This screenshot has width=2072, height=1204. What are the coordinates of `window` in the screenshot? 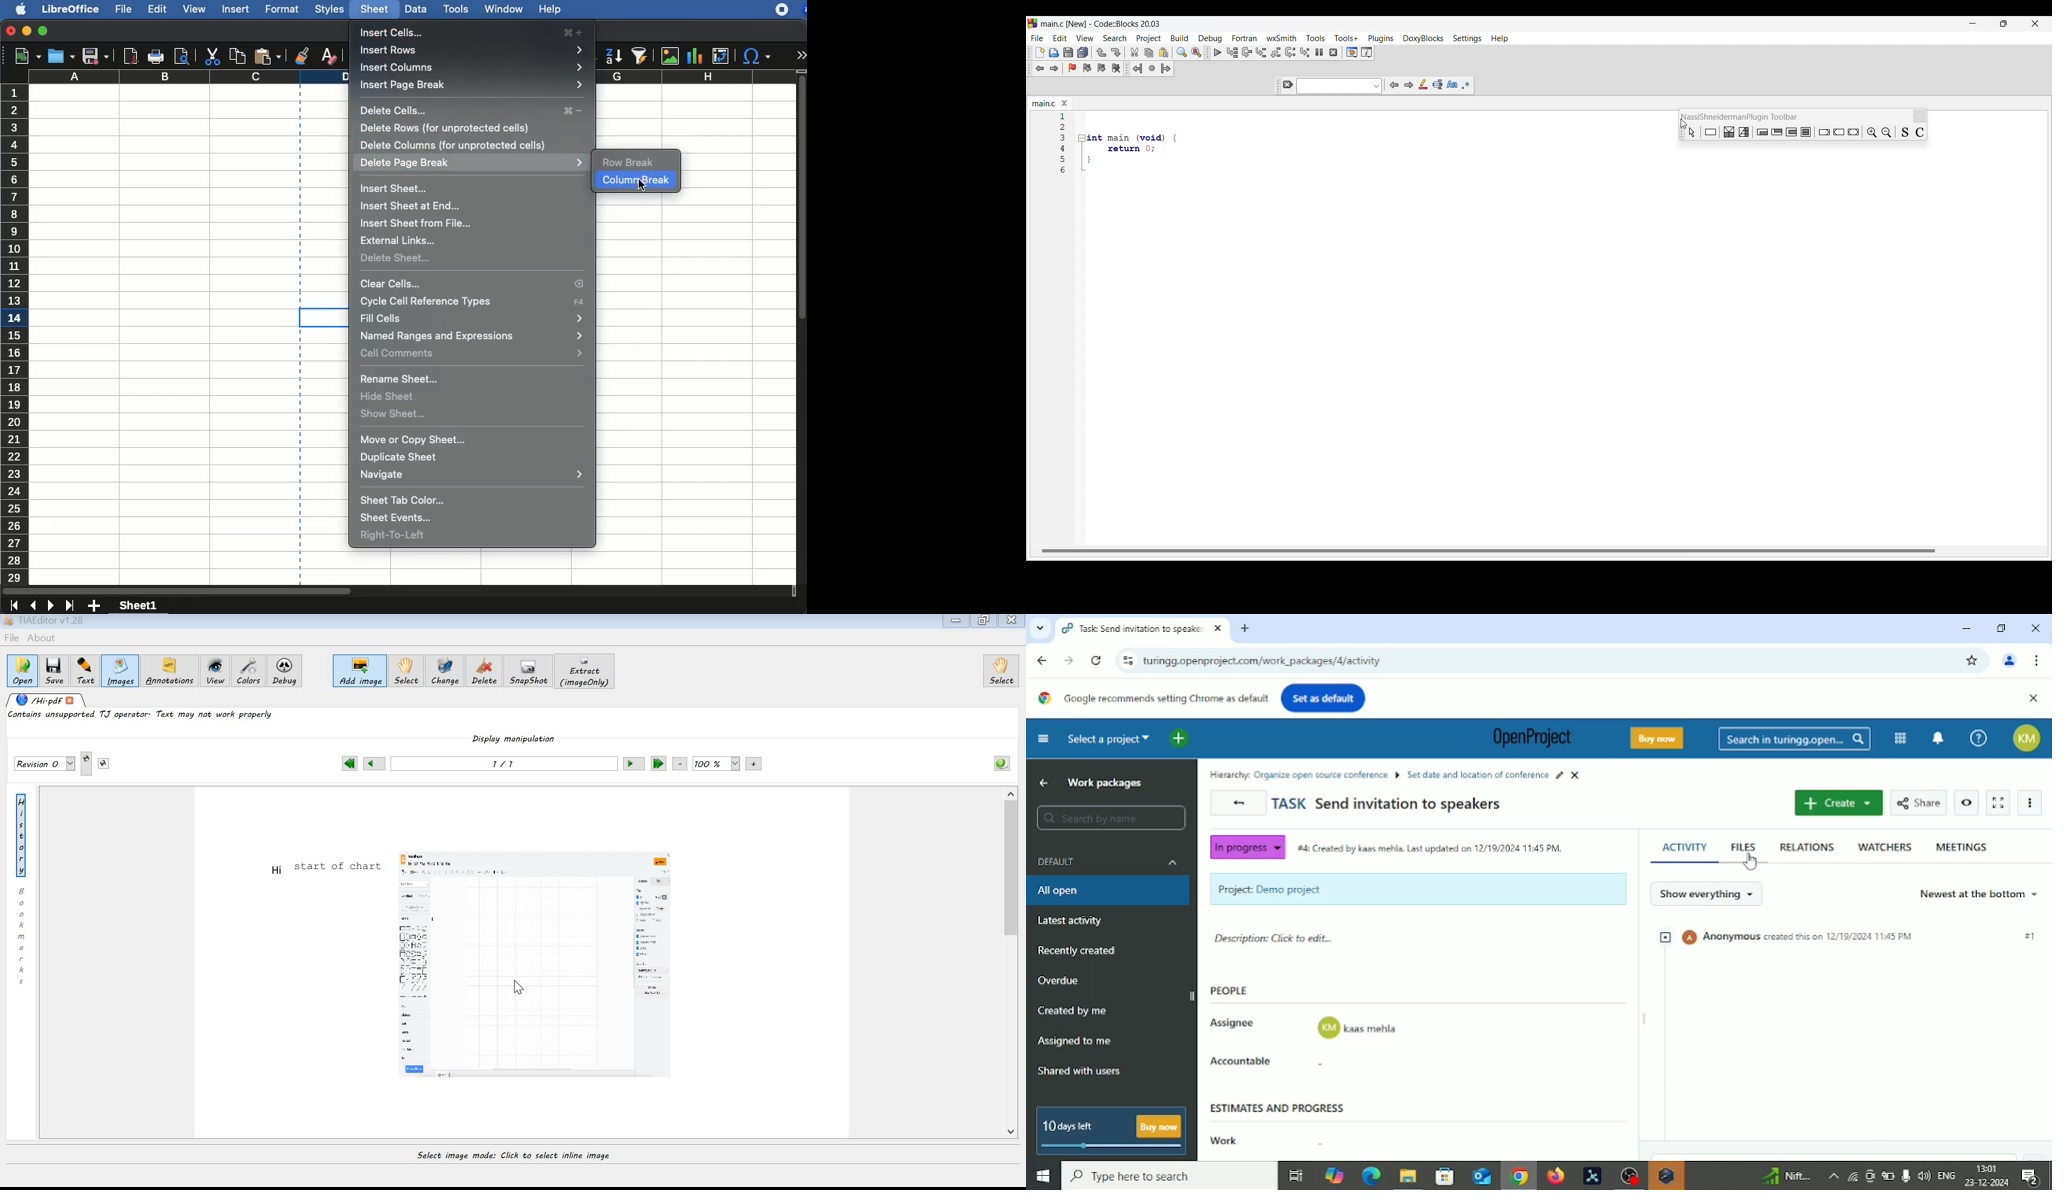 It's located at (503, 10).